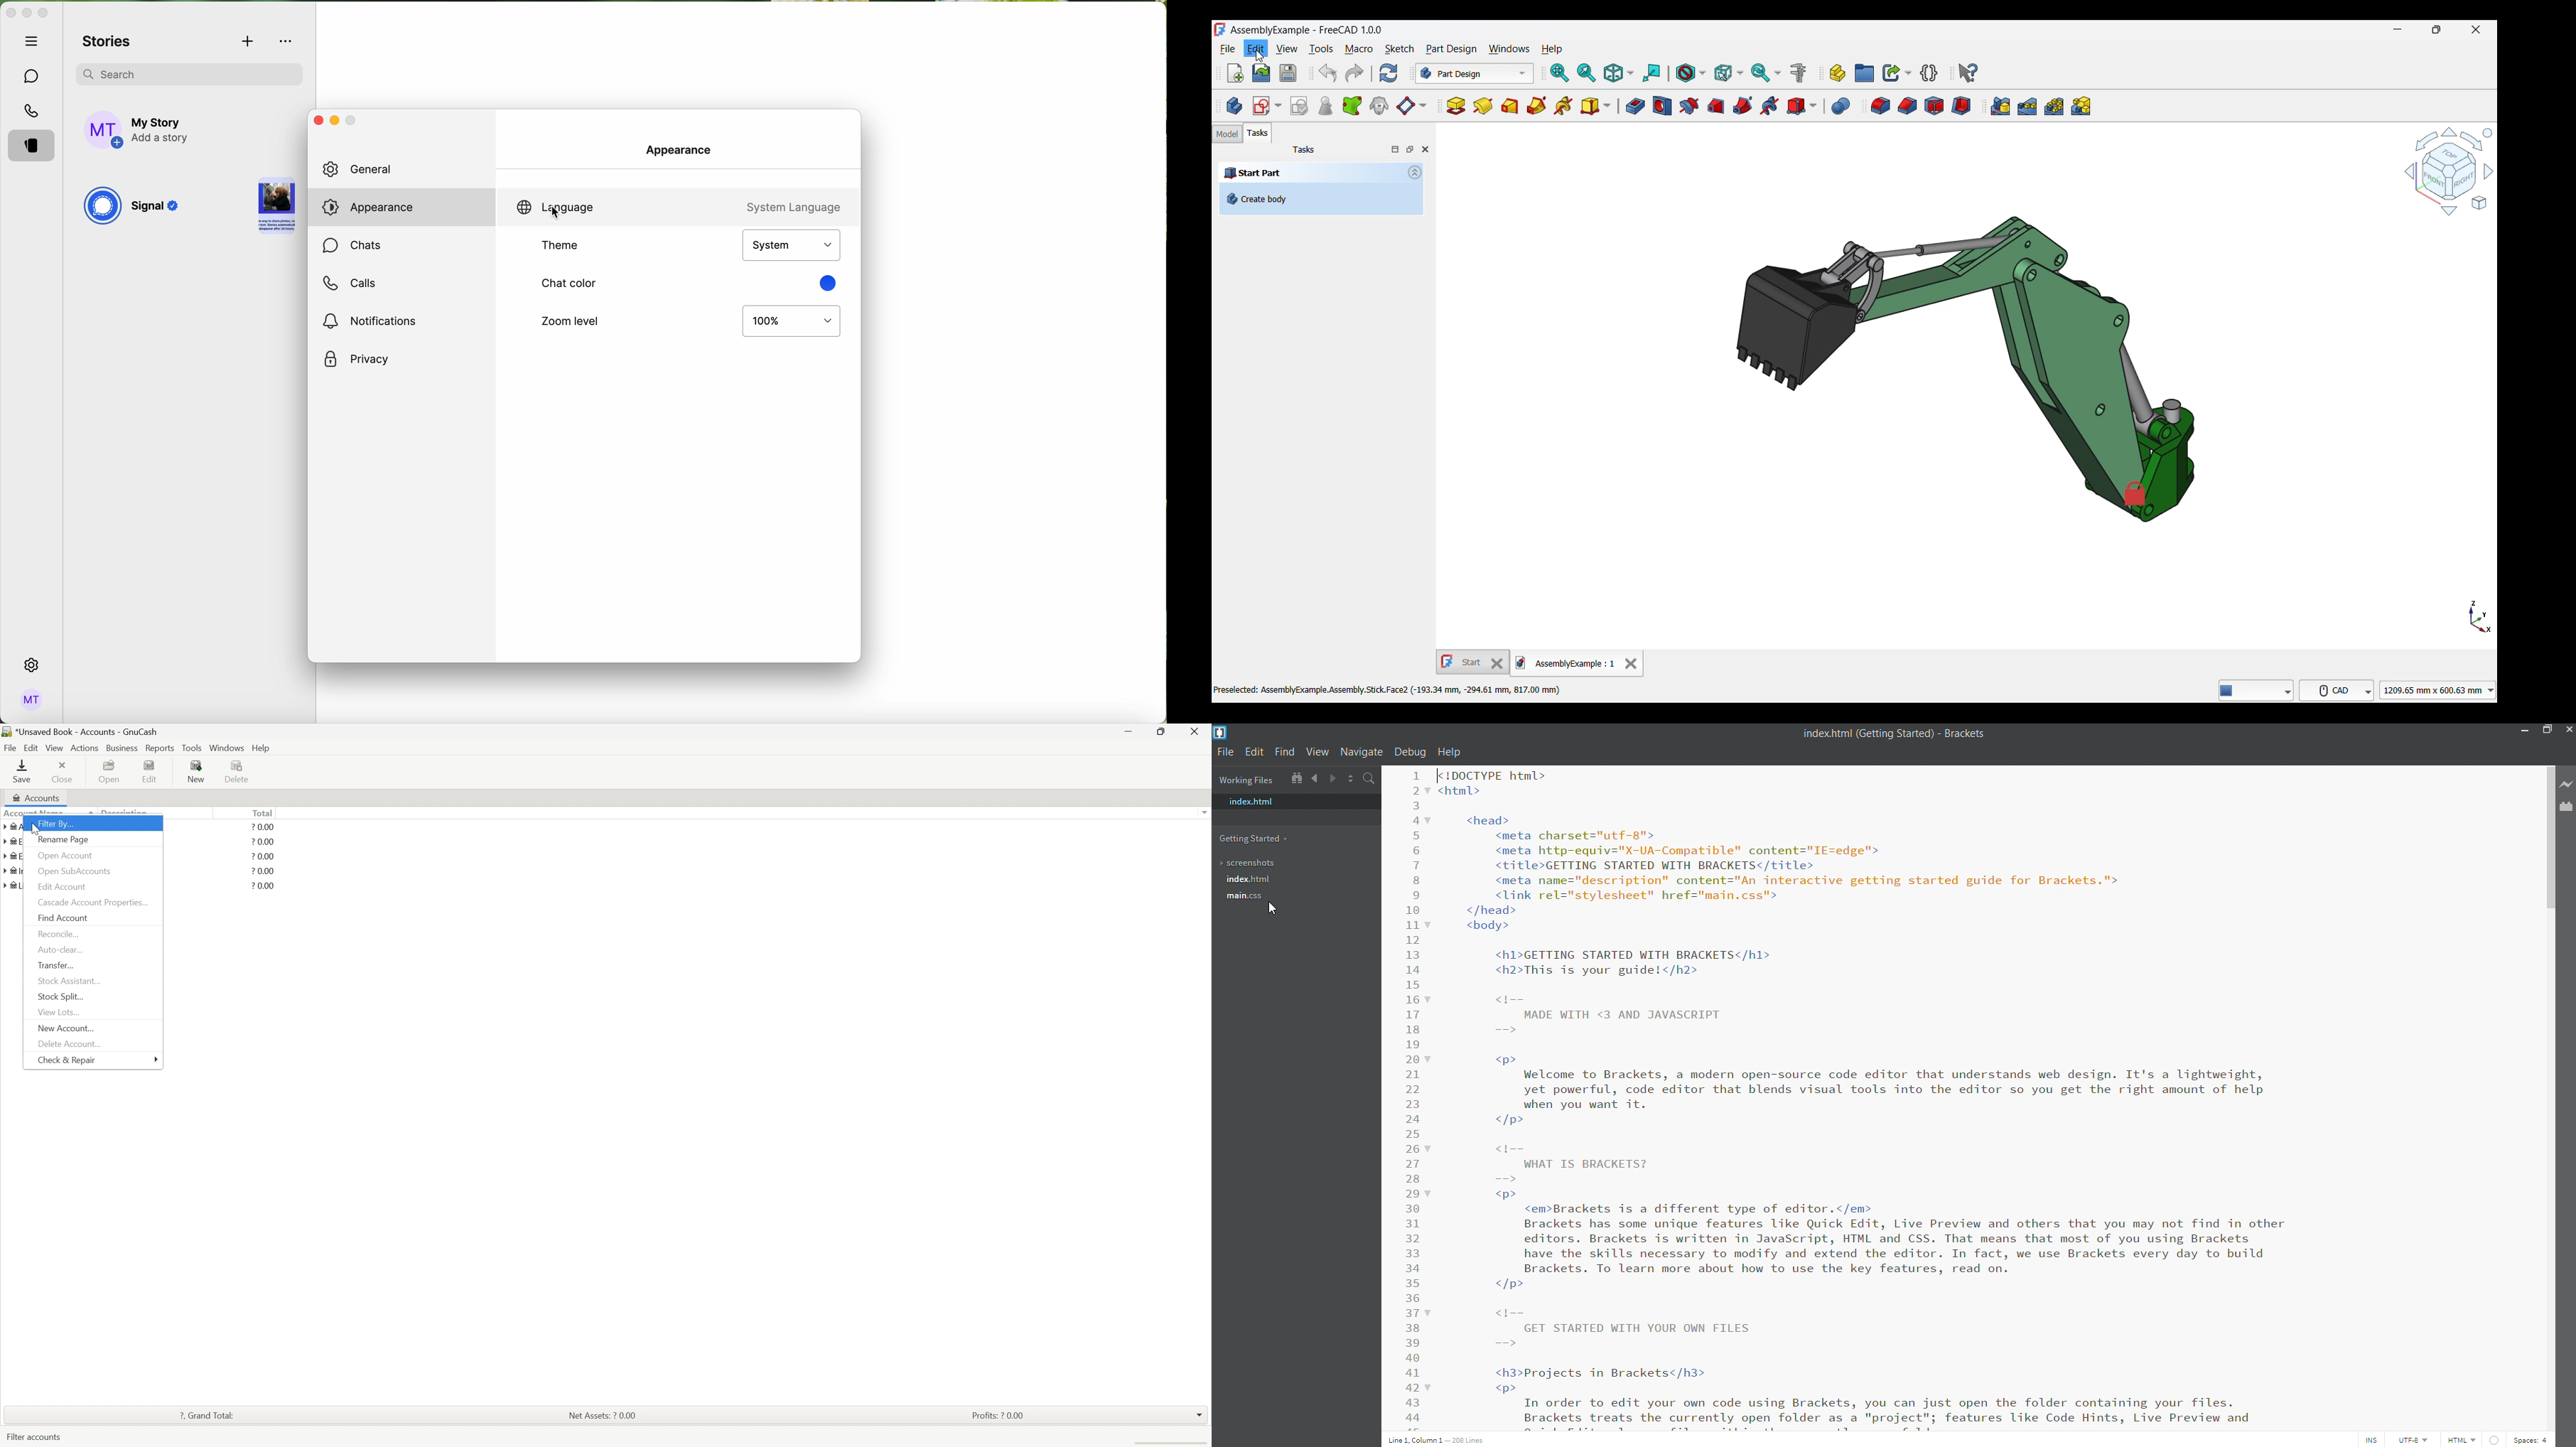 The height and width of the screenshot is (1456, 2576). I want to click on Fillet, so click(1881, 106).